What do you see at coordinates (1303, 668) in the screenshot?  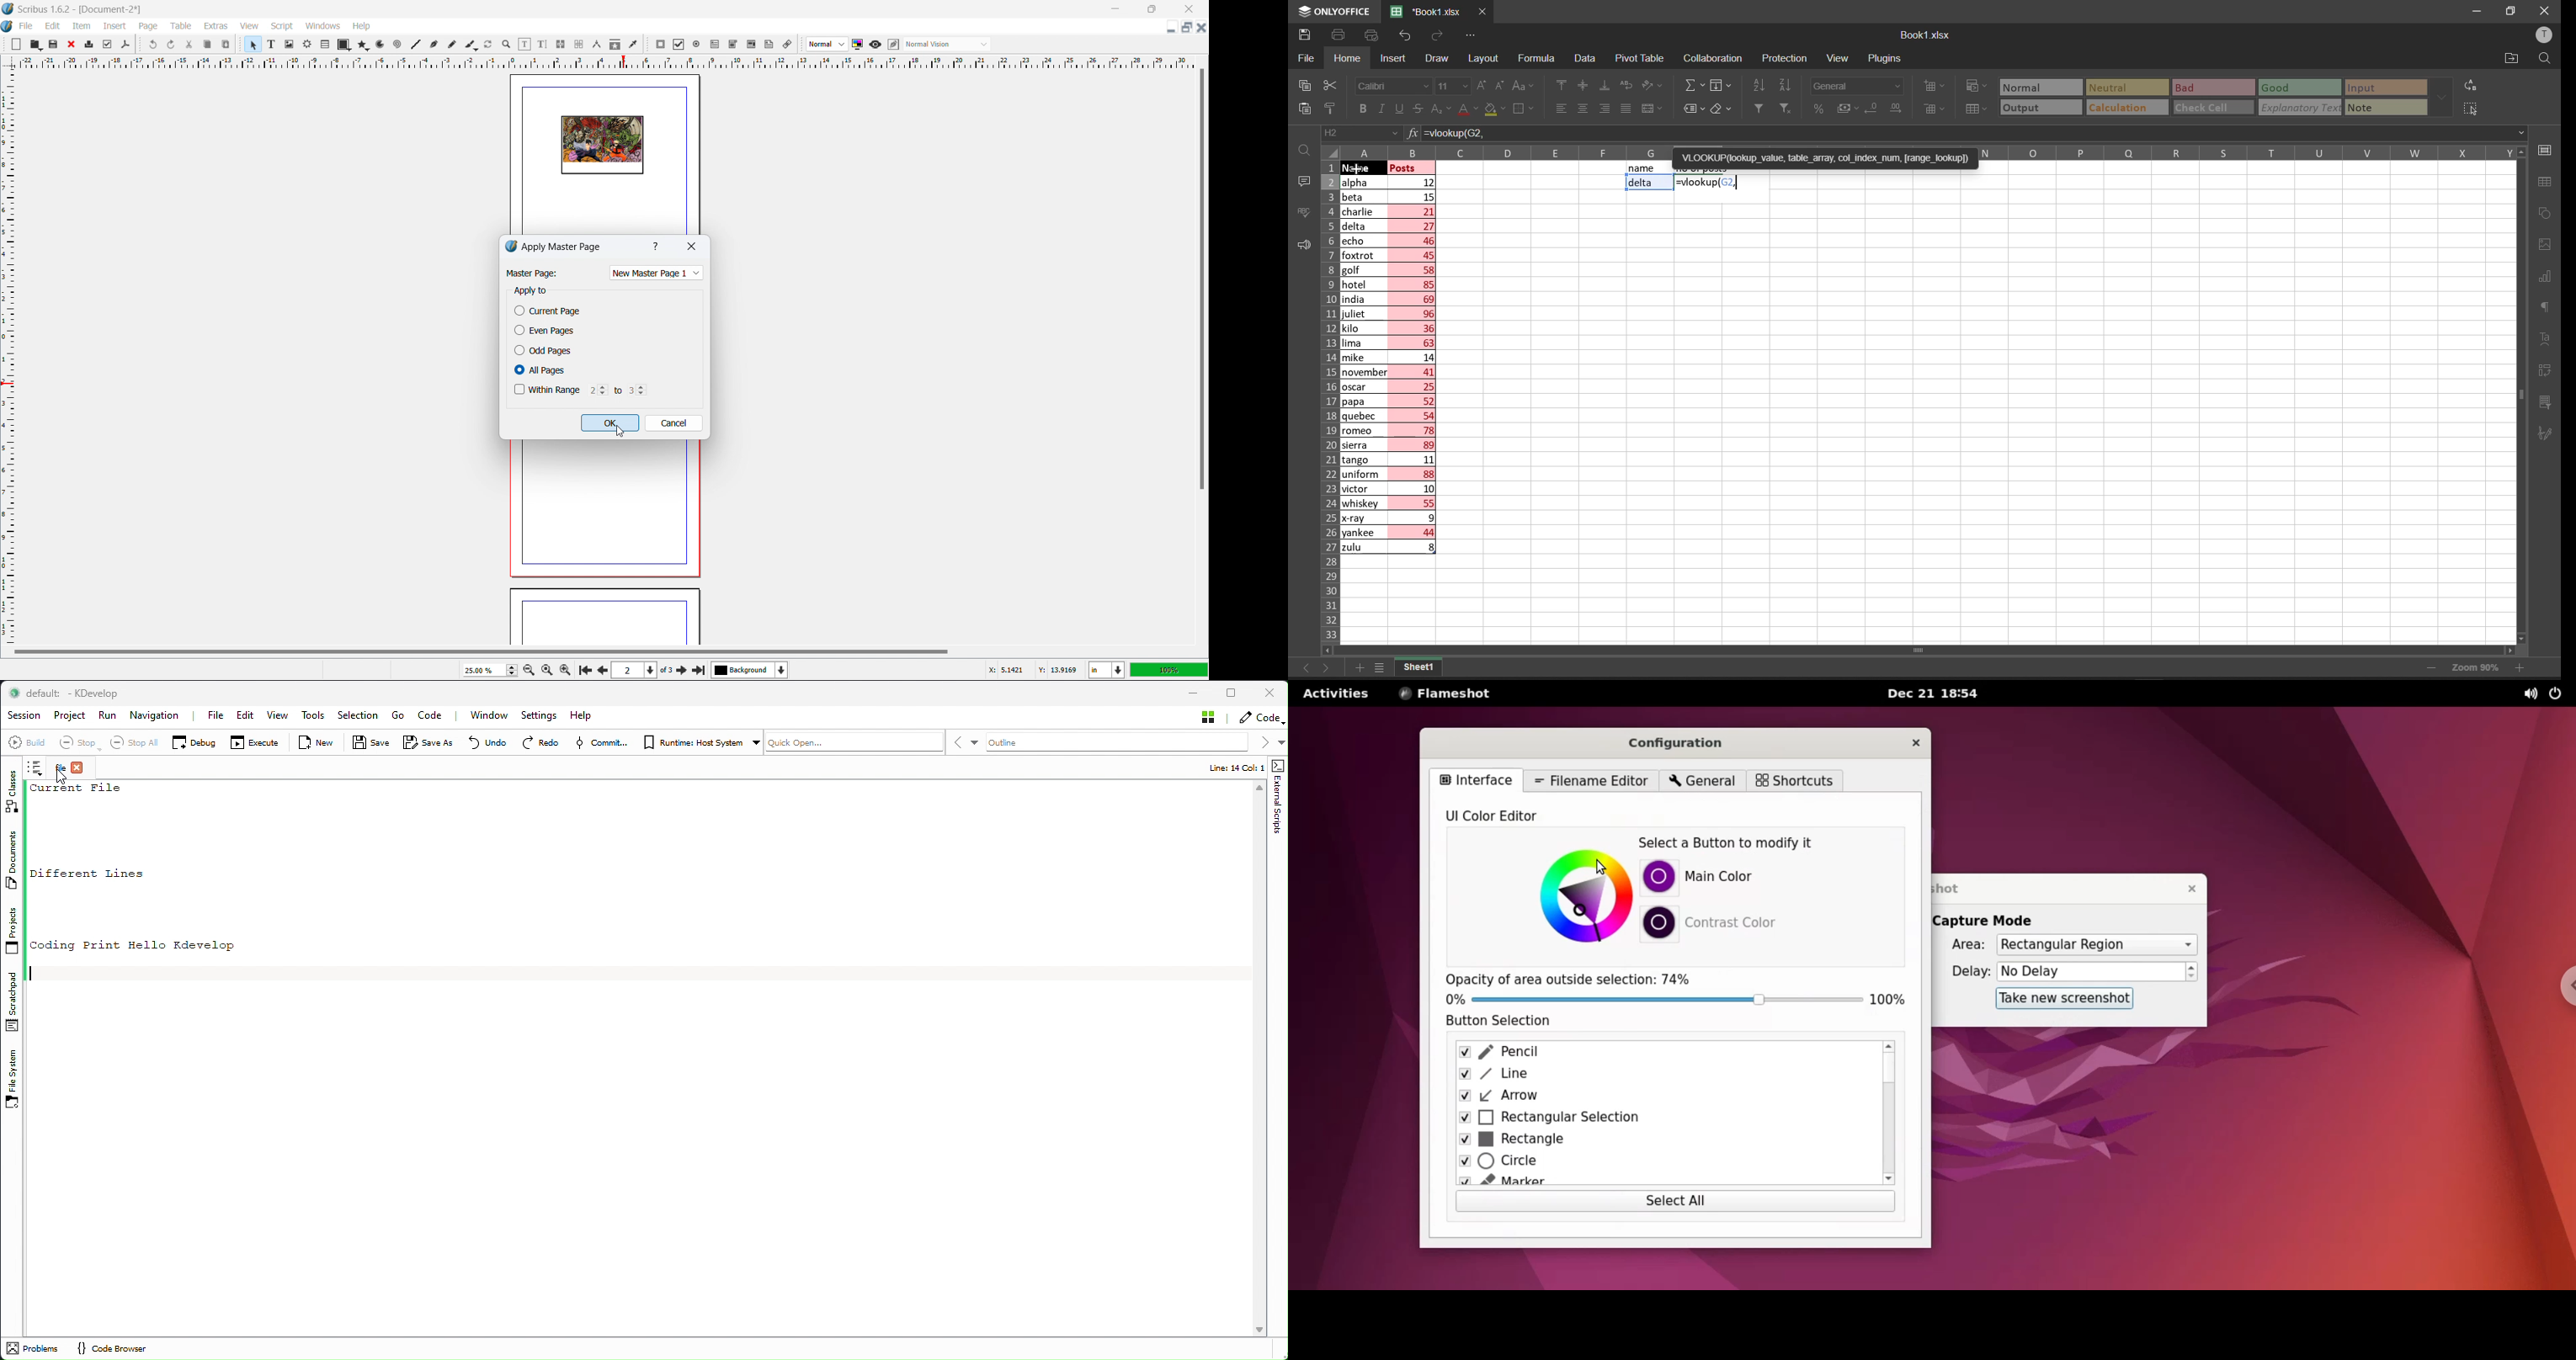 I see `move to the sheet left to the current sheet` at bounding box center [1303, 668].